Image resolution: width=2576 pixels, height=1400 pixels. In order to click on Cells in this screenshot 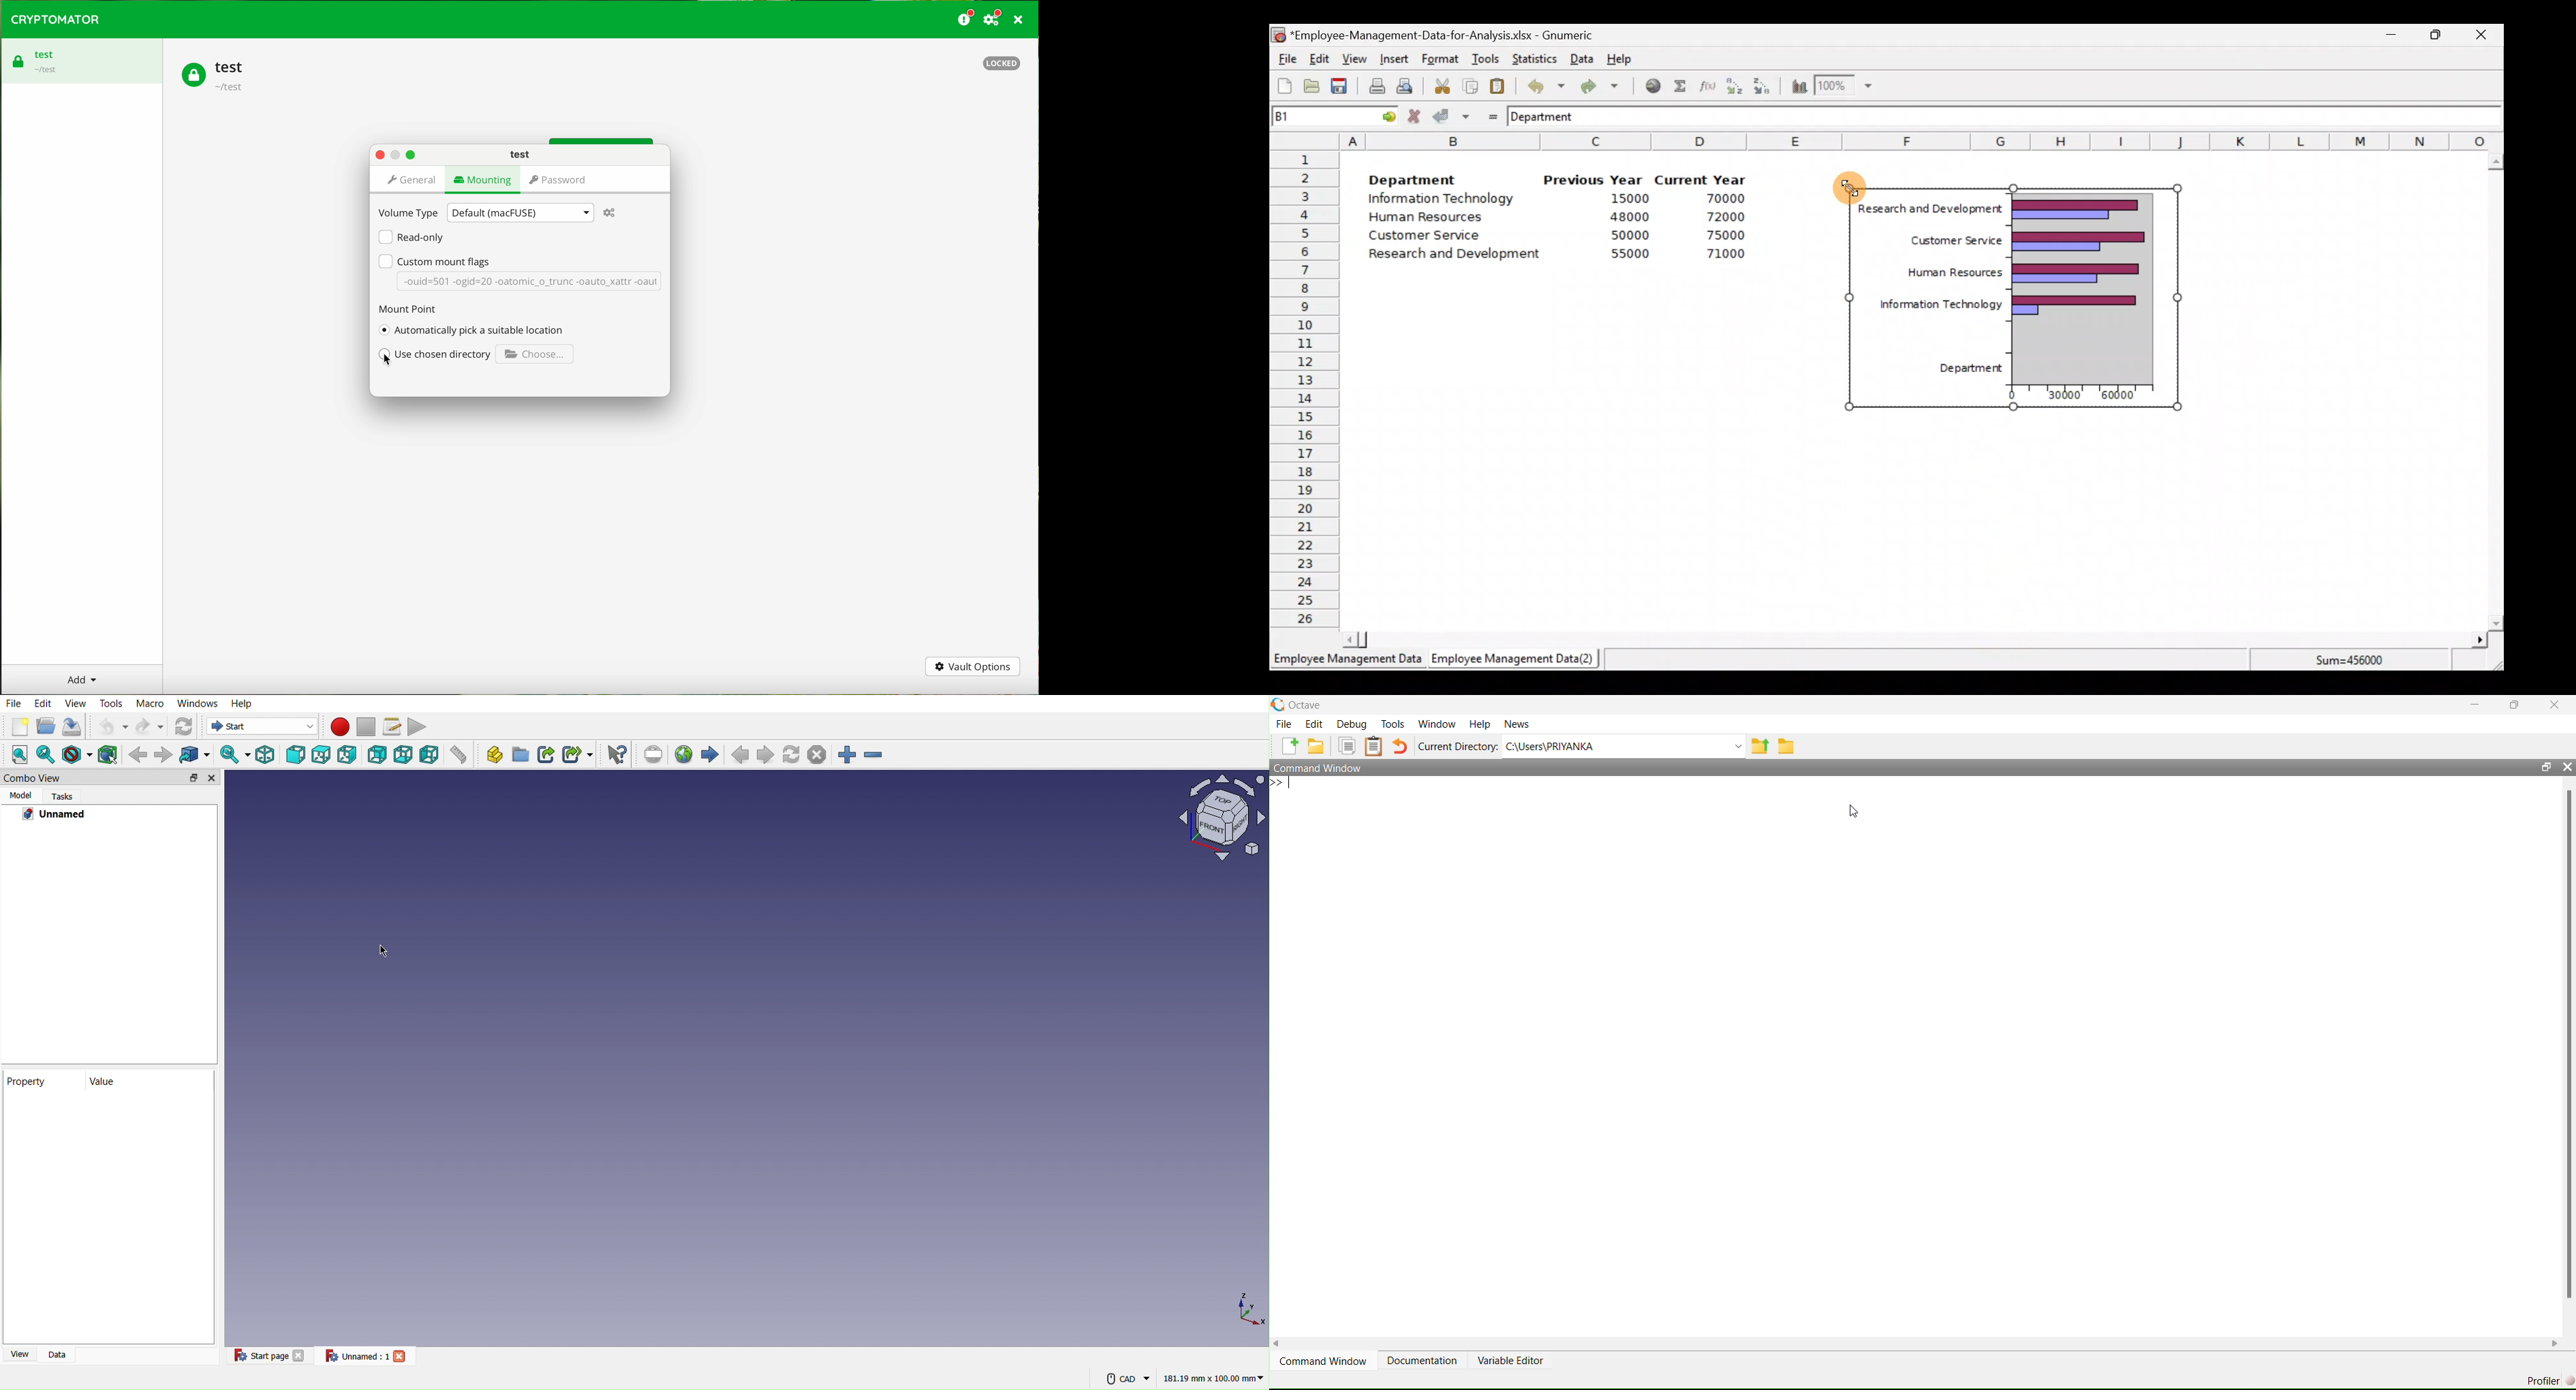, I will do `click(1913, 521)`.